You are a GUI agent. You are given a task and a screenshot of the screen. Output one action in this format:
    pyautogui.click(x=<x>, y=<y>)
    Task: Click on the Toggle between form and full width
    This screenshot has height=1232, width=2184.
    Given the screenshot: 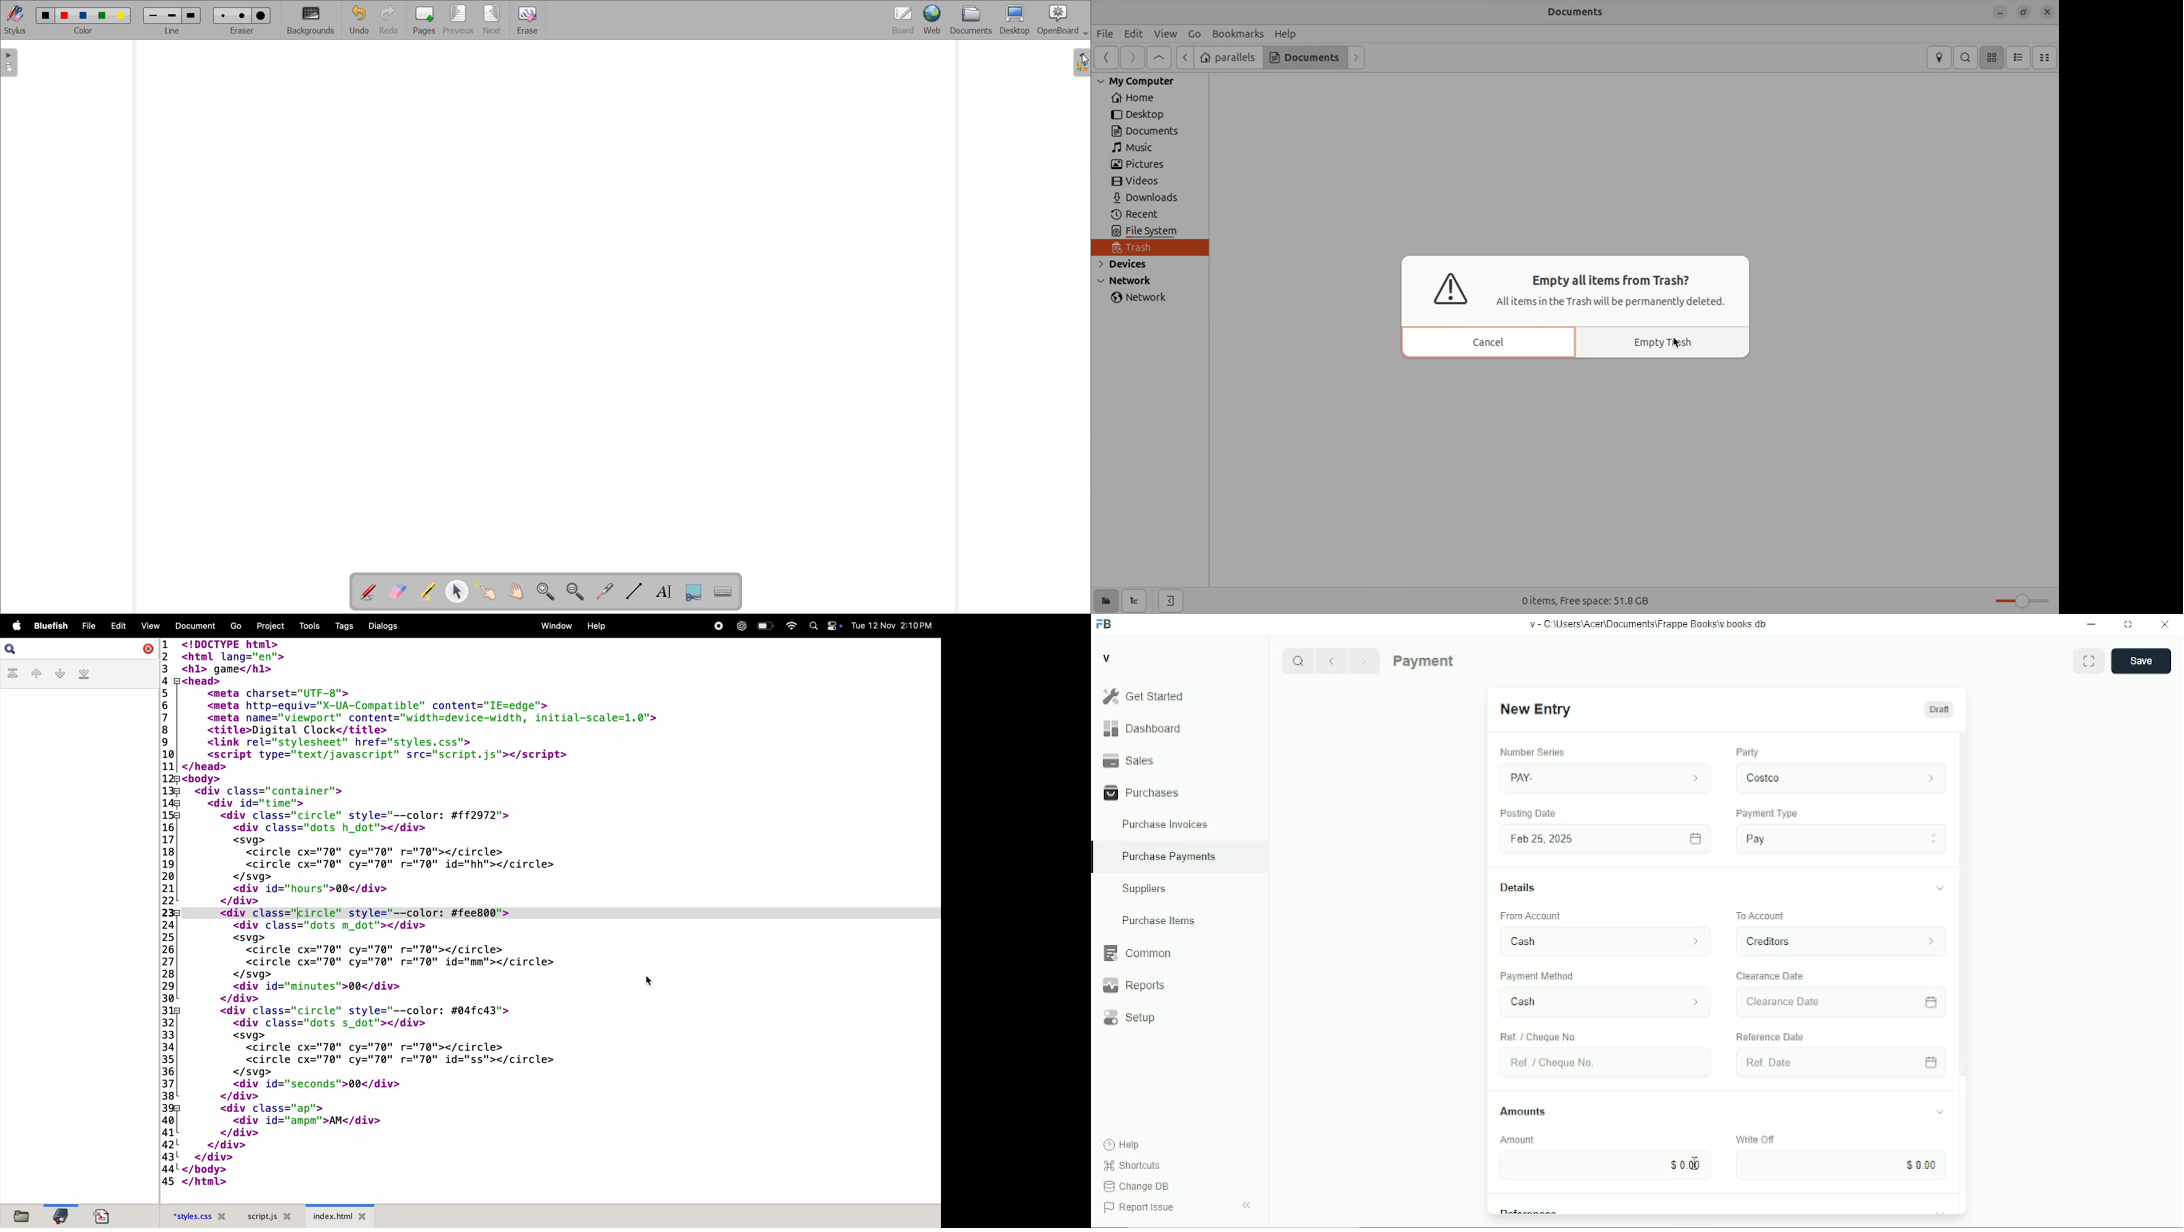 What is the action you would take?
    pyautogui.click(x=2088, y=661)
    